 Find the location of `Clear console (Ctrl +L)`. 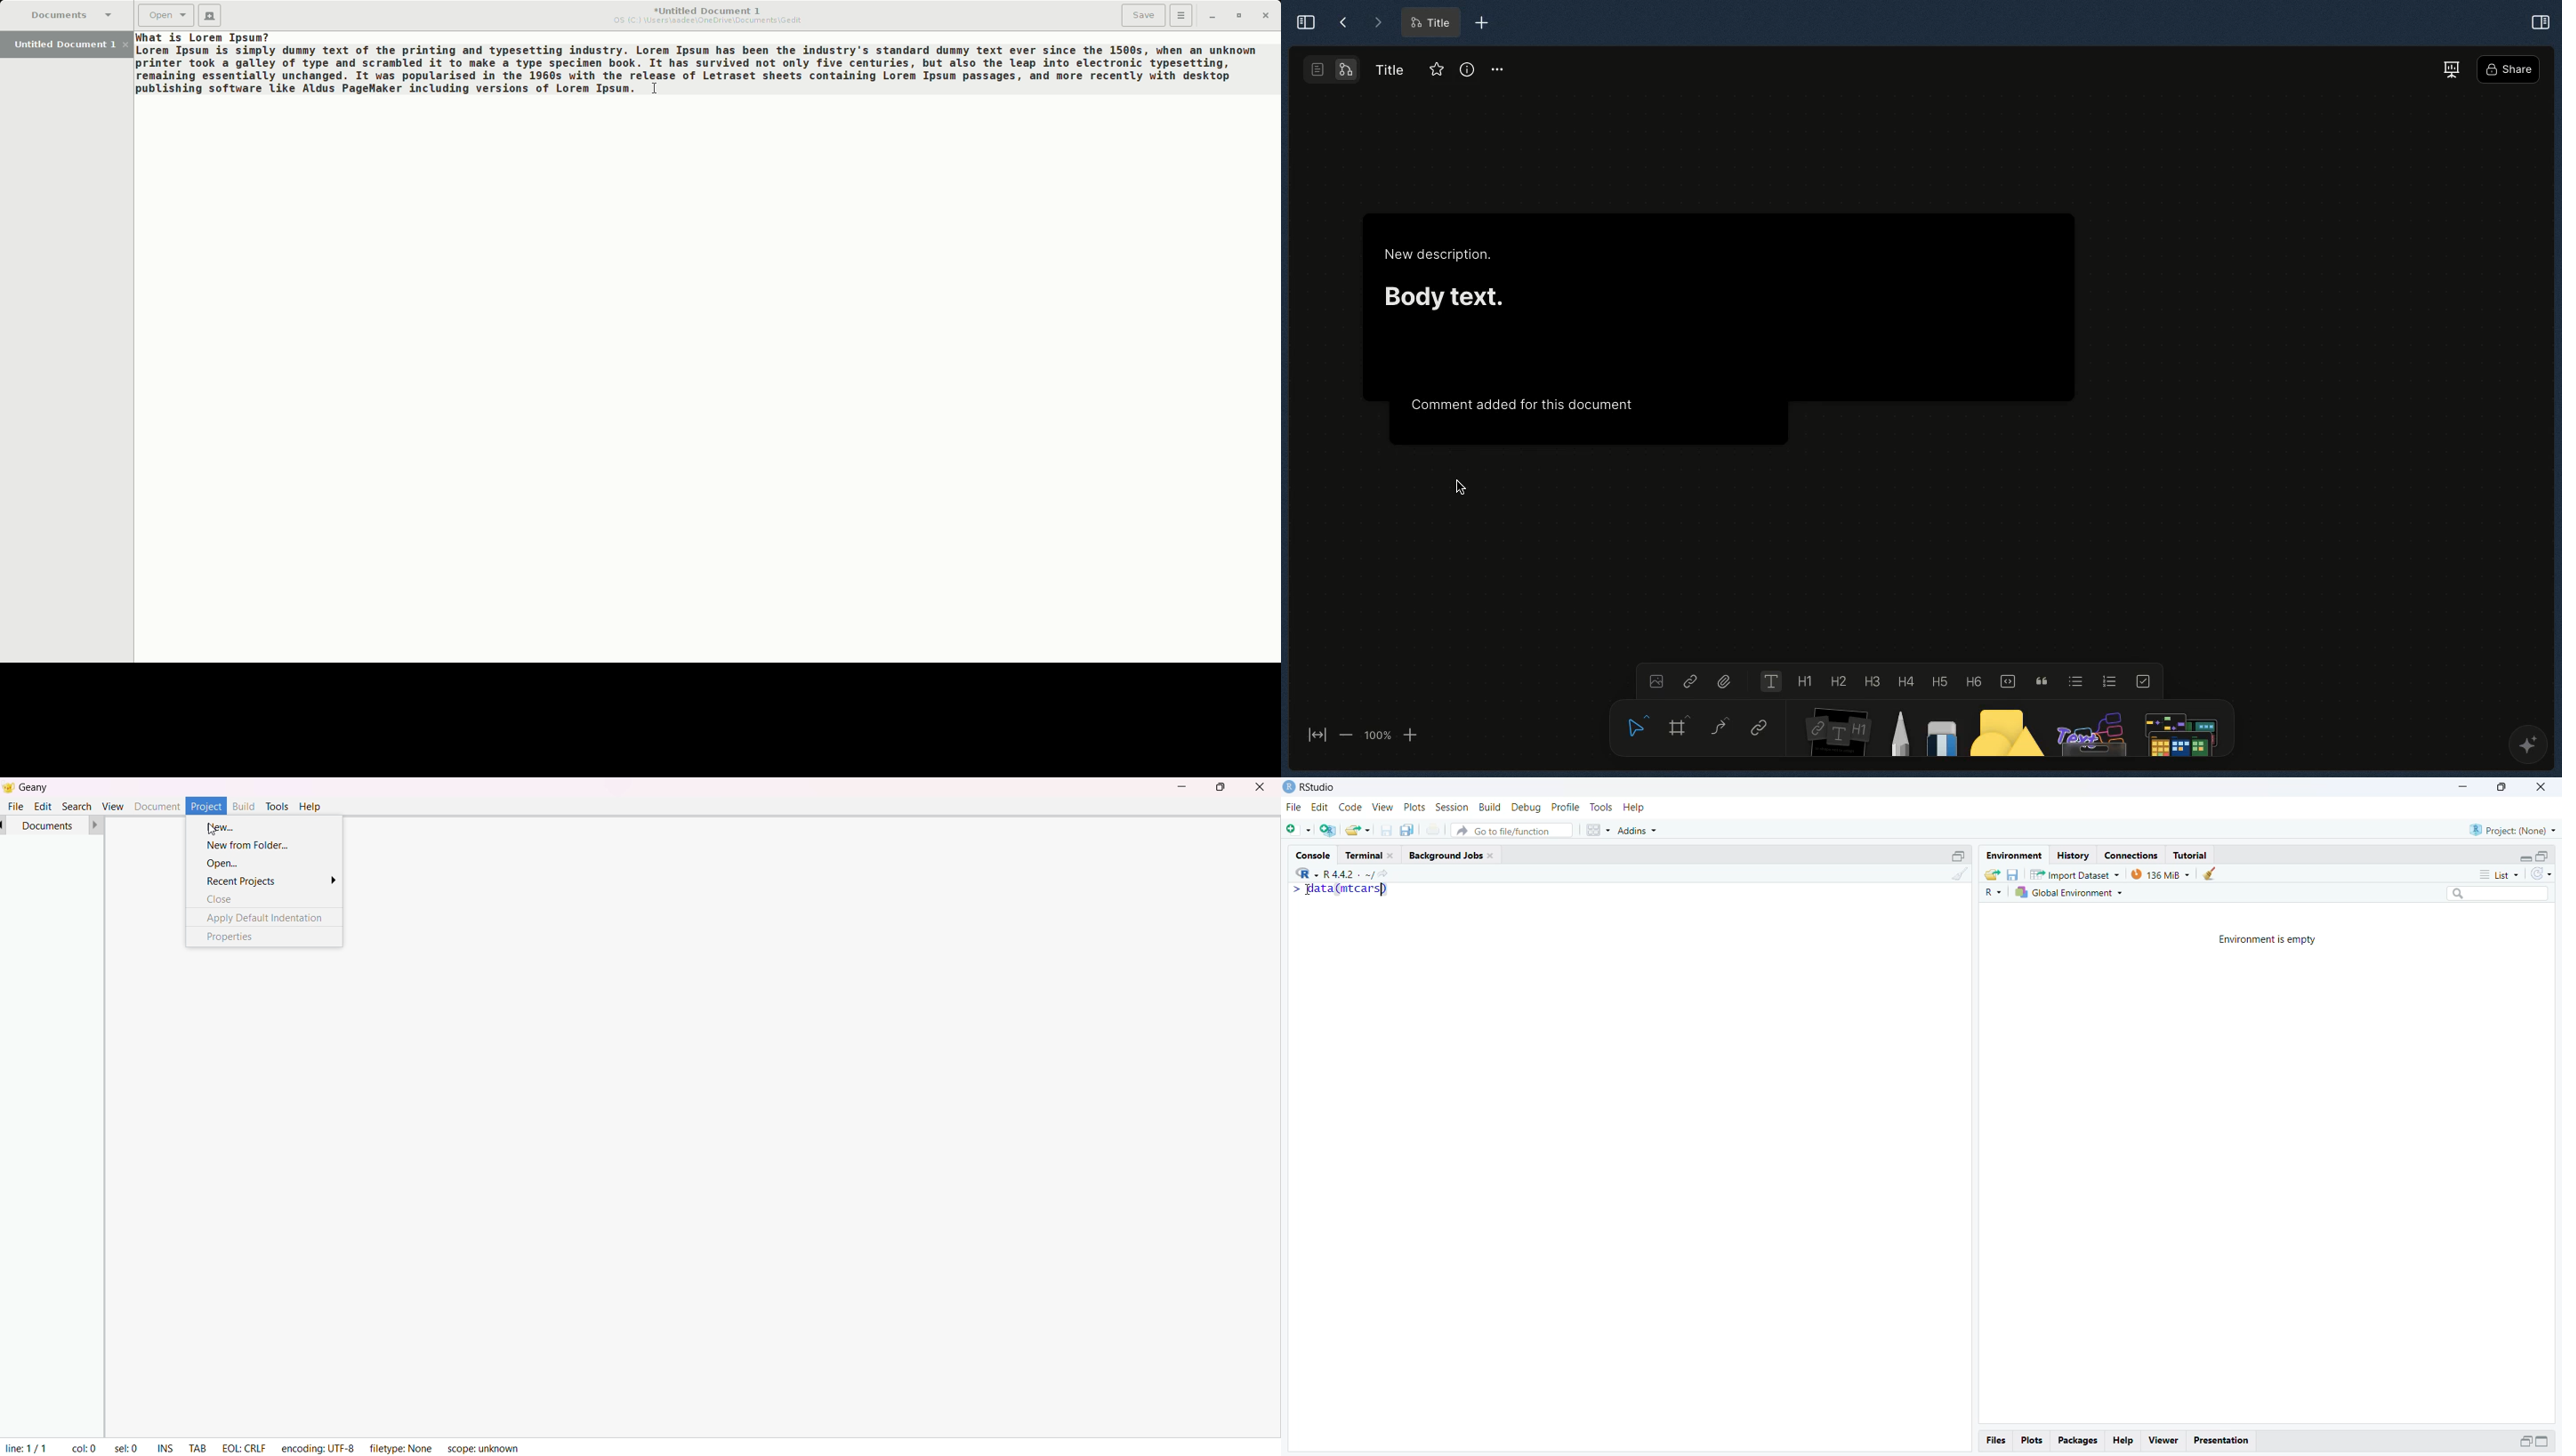

Clear console (Ctrl +L) is located at coordinates (1957, 881).